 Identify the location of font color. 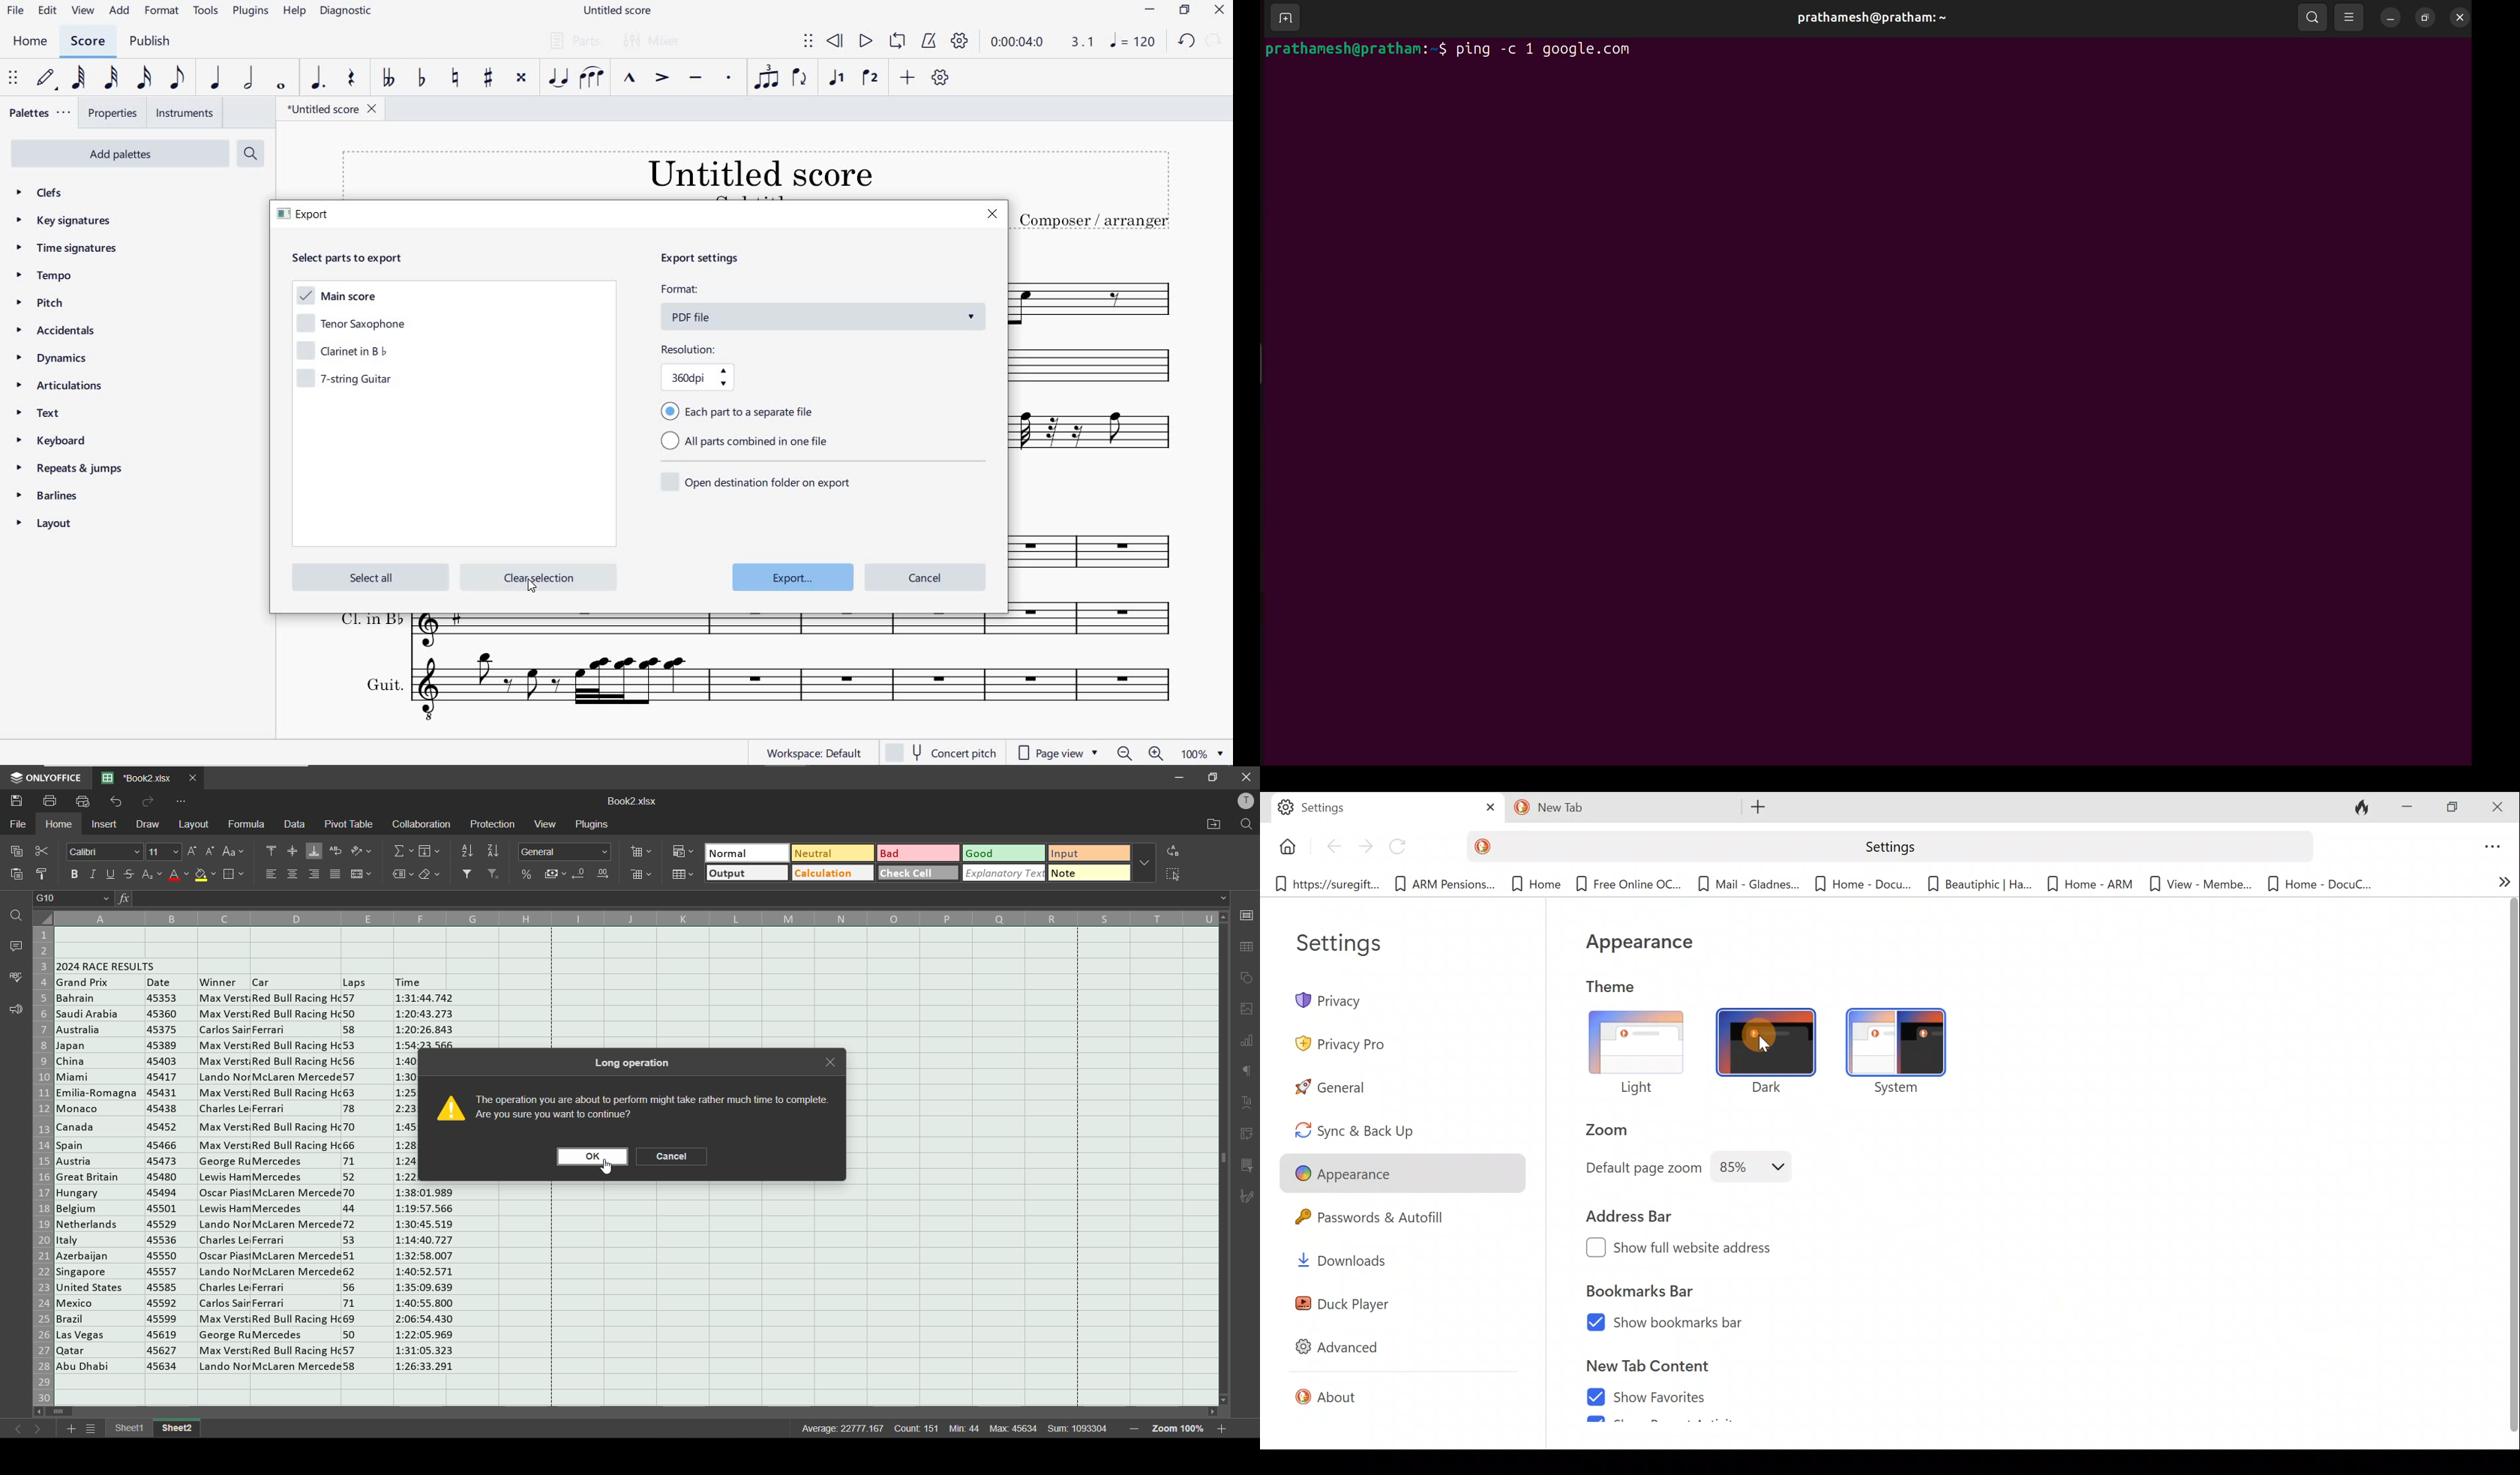
(178, 877).